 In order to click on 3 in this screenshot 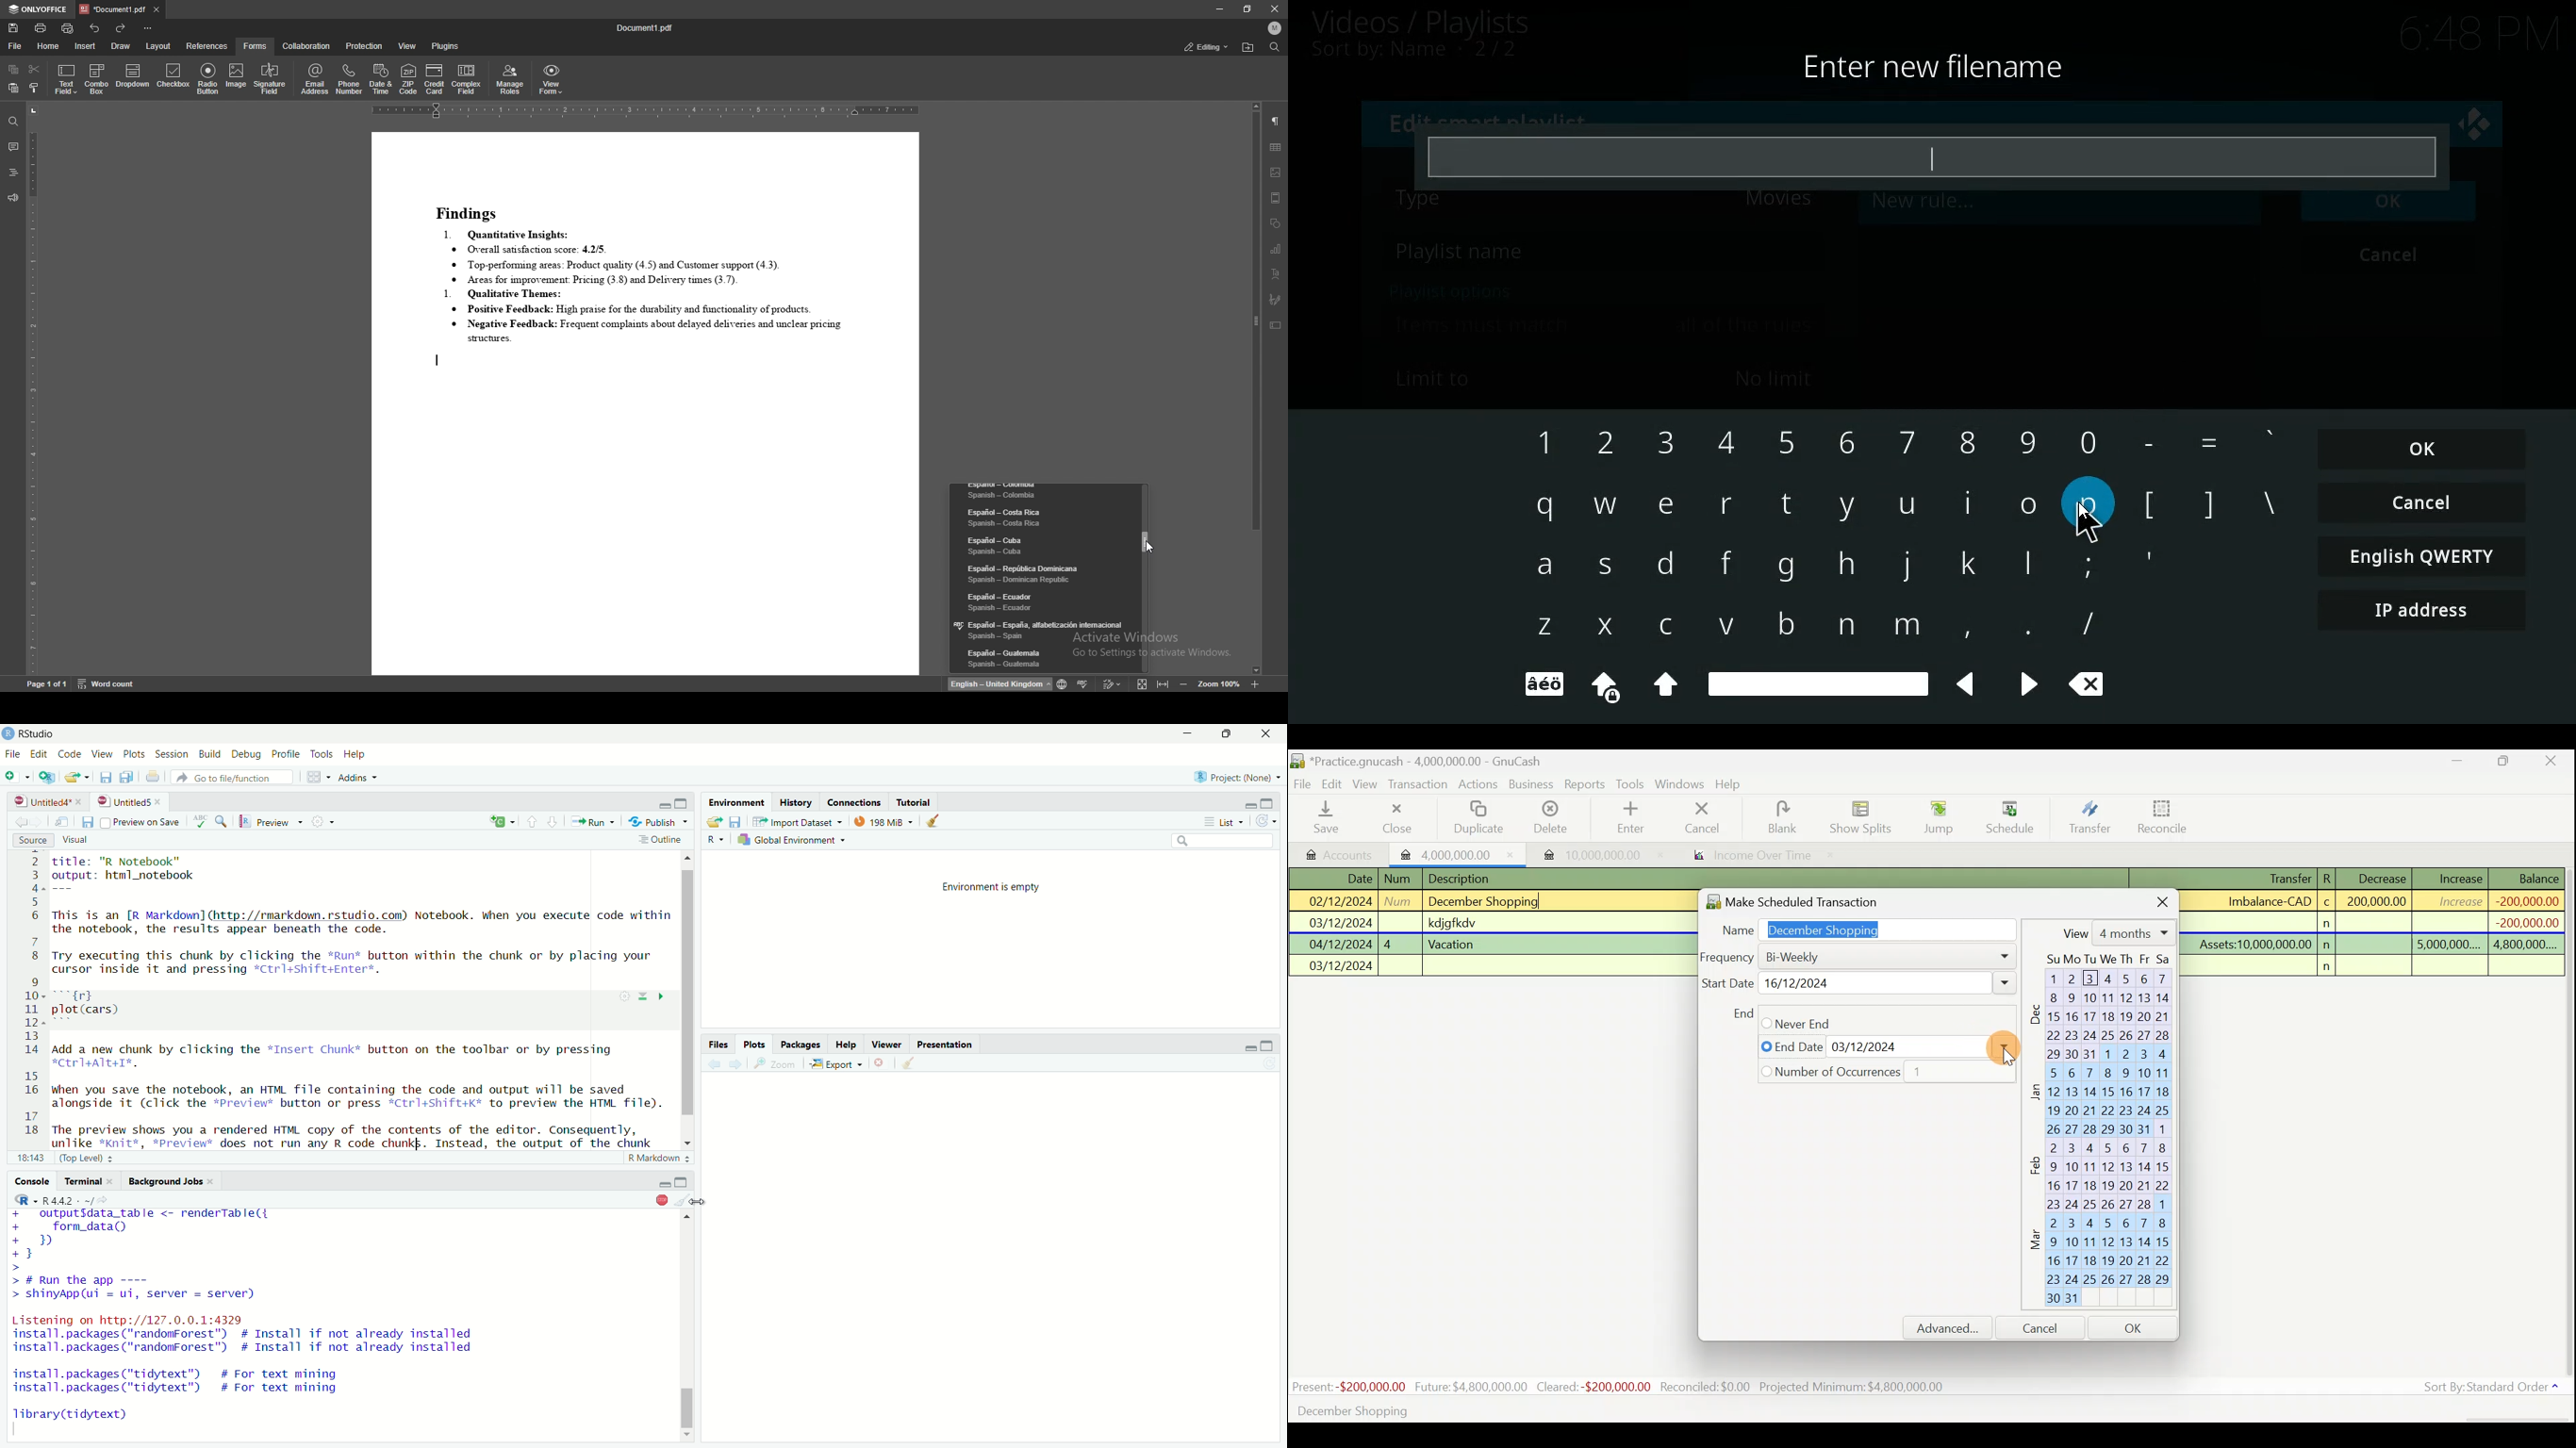, I will do `click(1662, 445)`.